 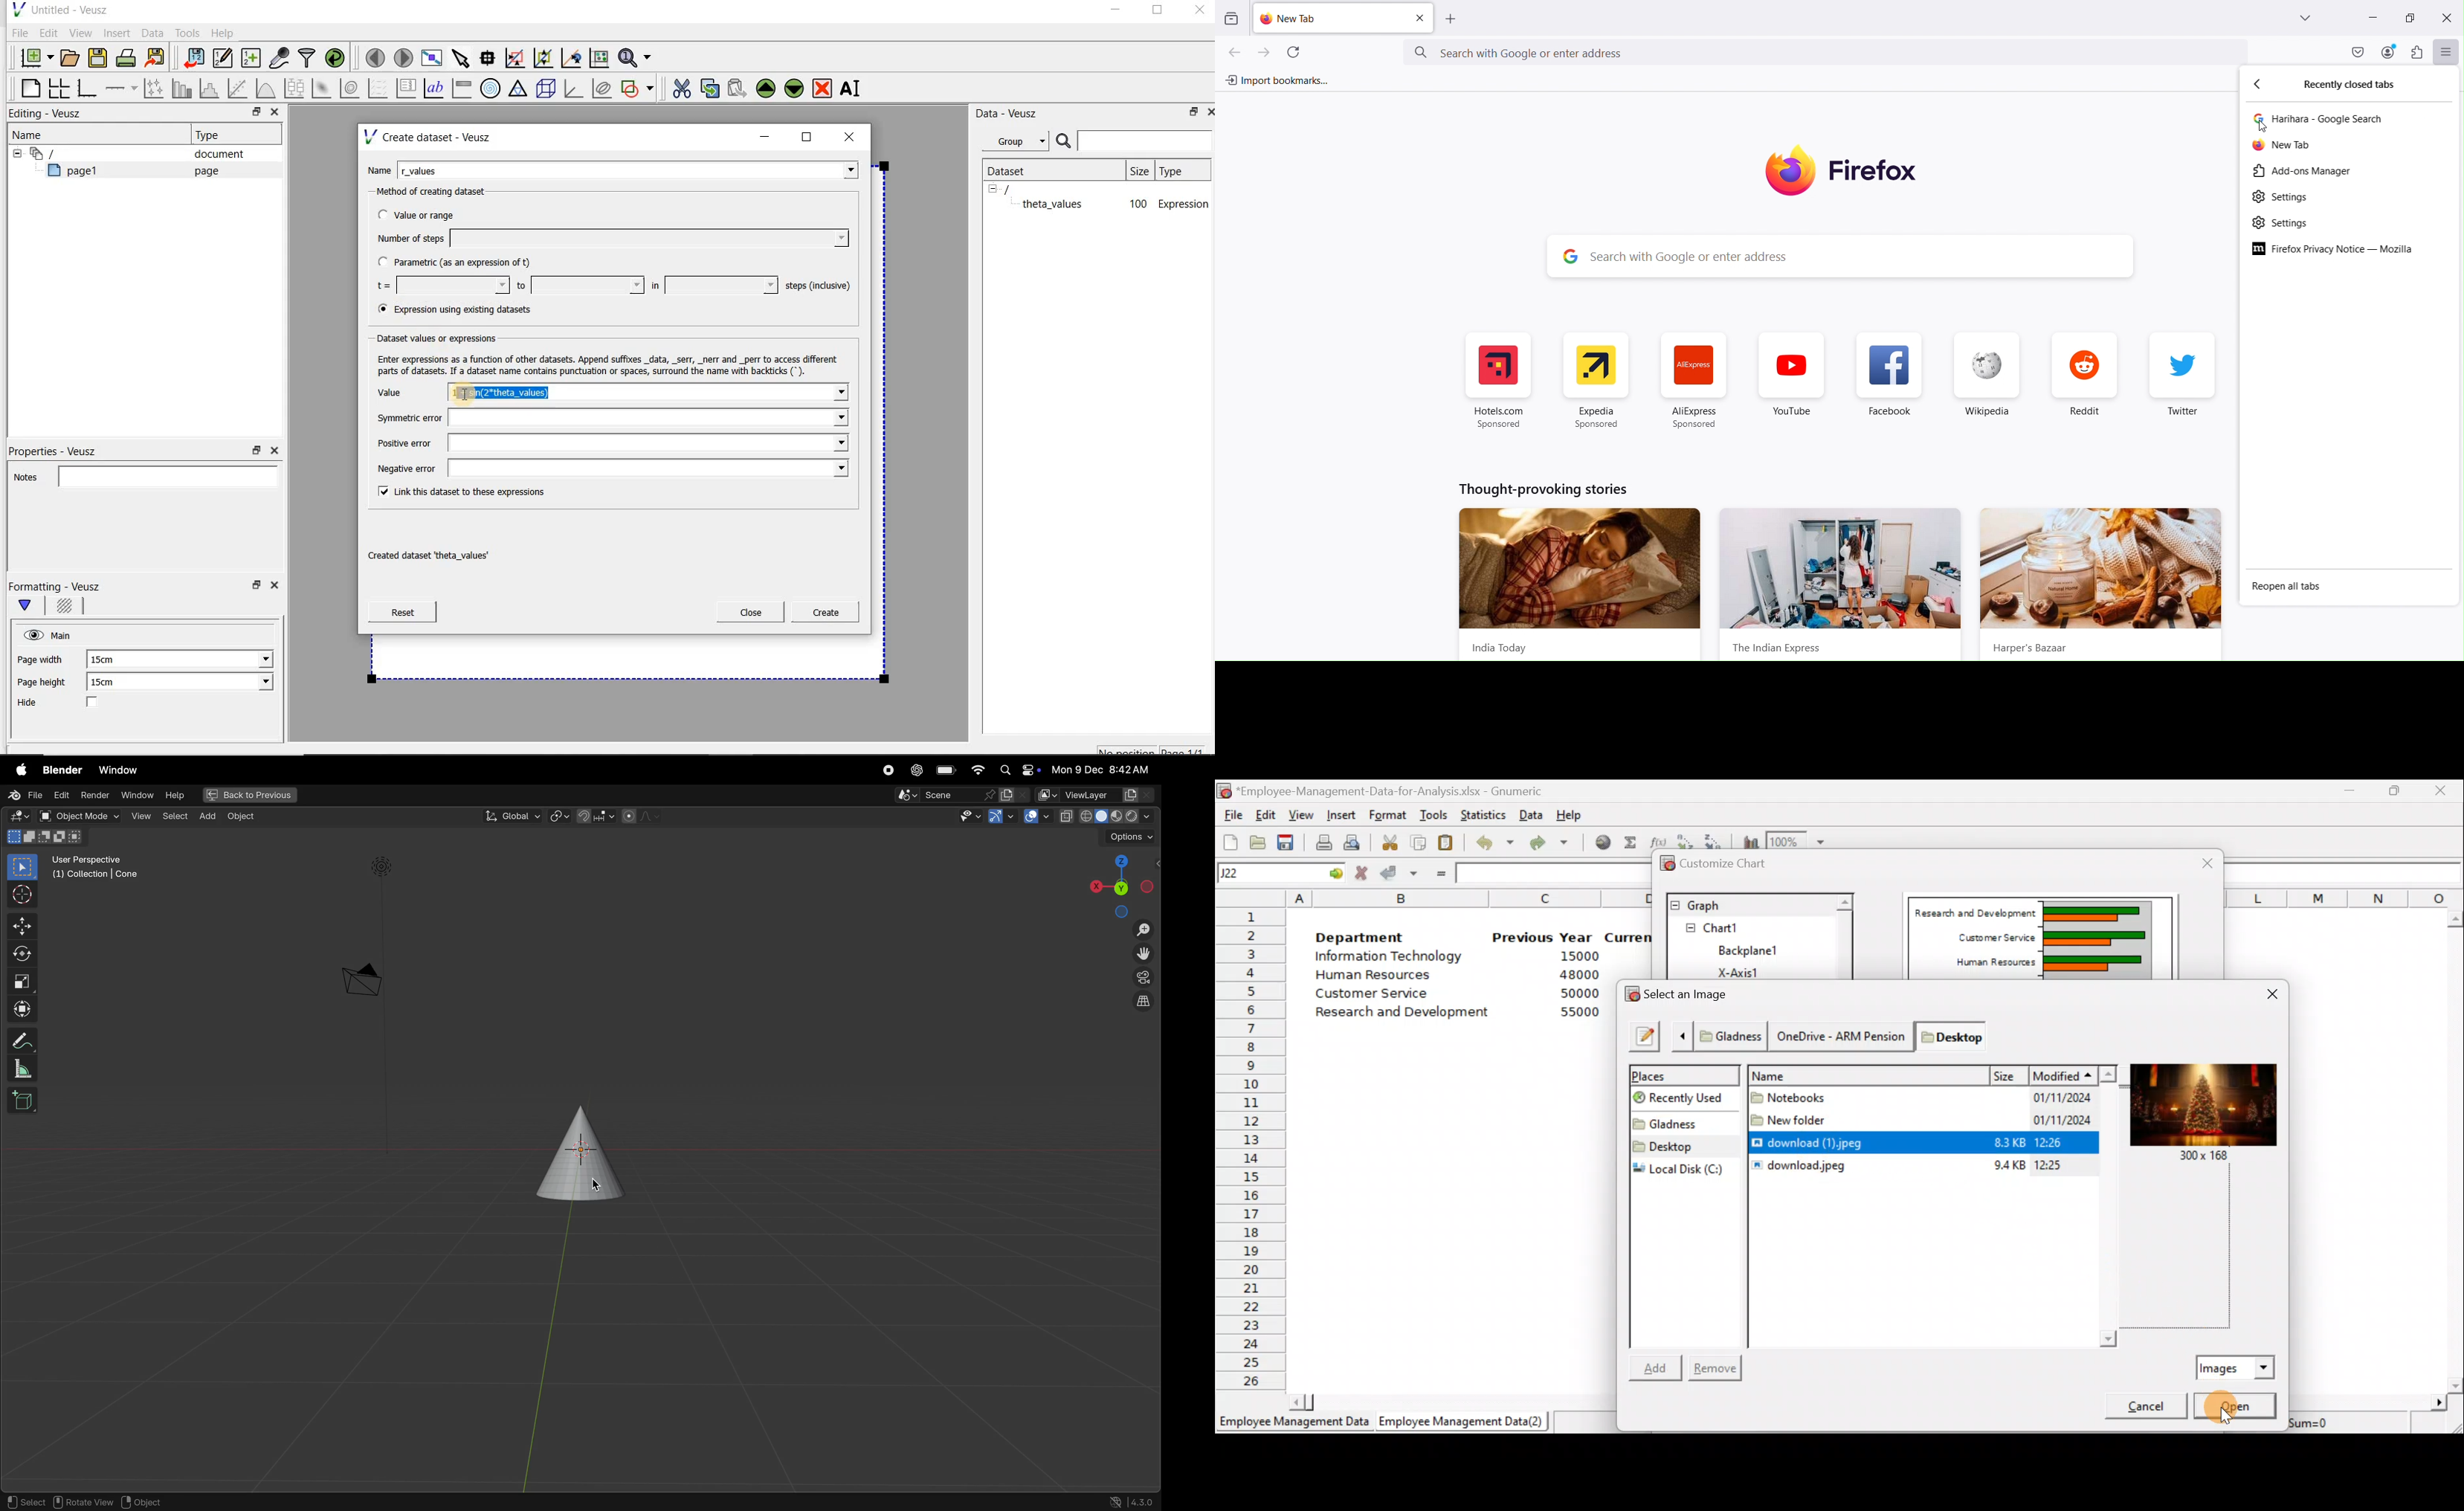 What do you see at coordinates (1800, 1166) in the screenshot?
I see `download. jpeg` at bounding box center [1800, 1166].